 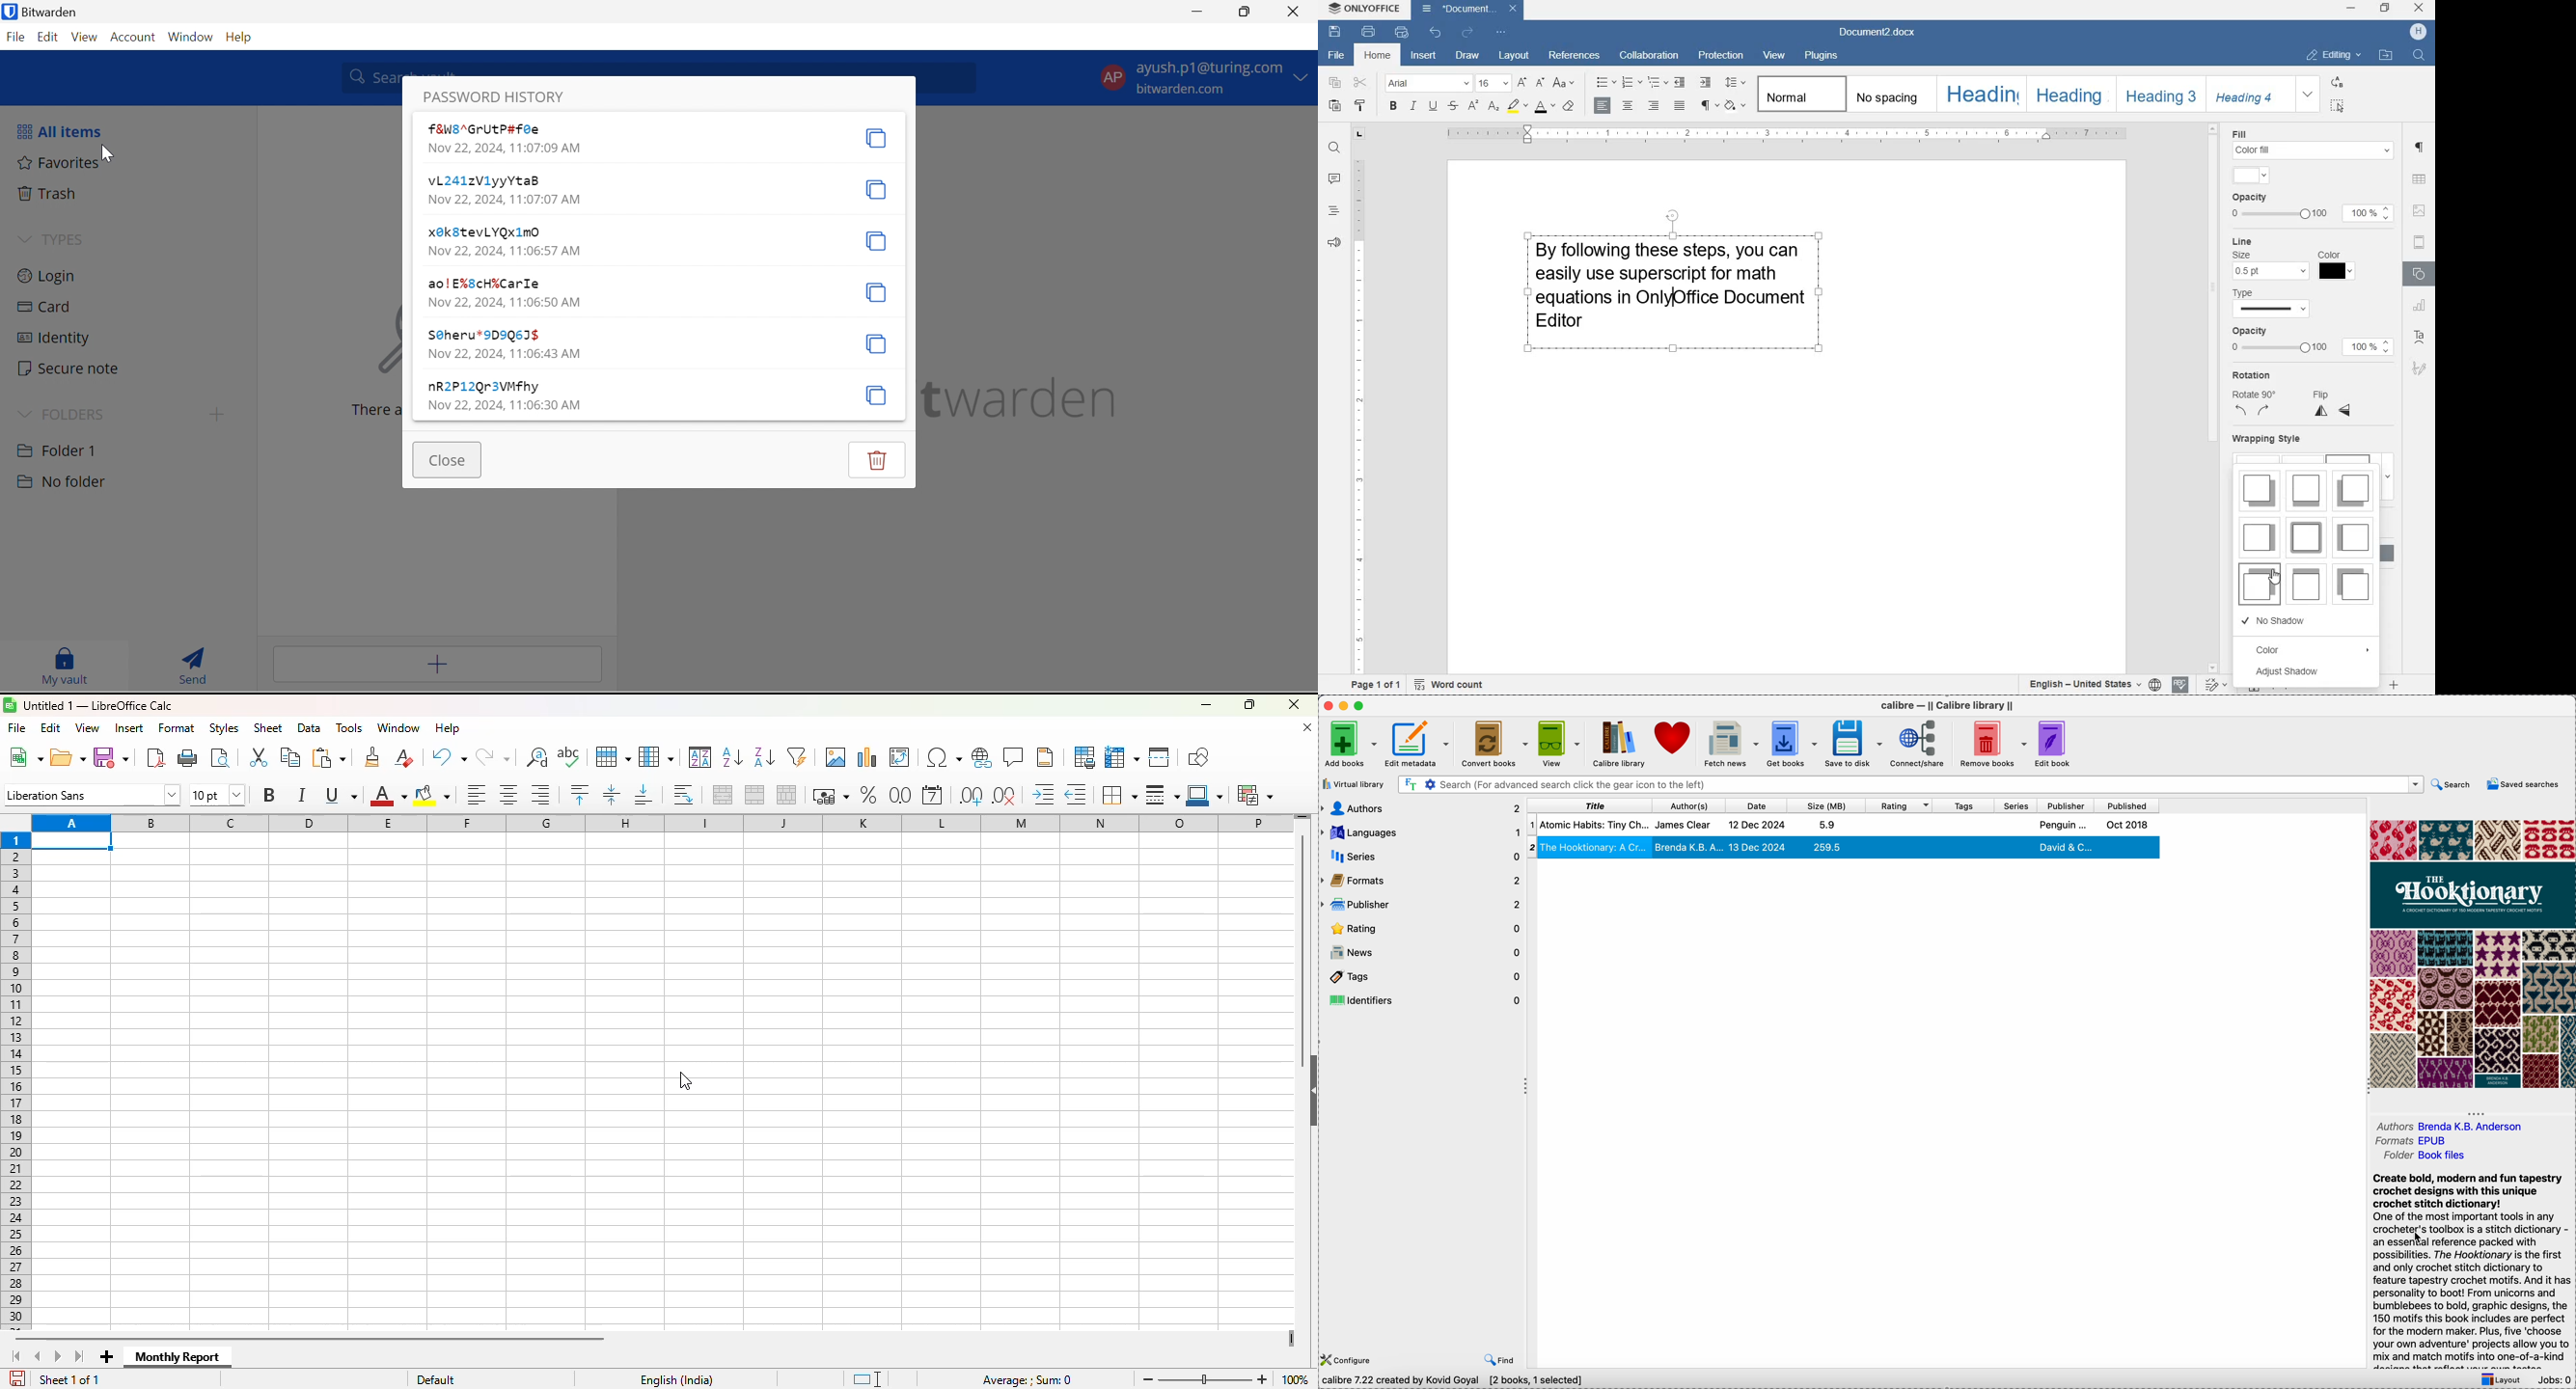 What do you see at coordinates (2270, 259) in the screenshot?
I see `line size` at bounding box center [2270, 259].